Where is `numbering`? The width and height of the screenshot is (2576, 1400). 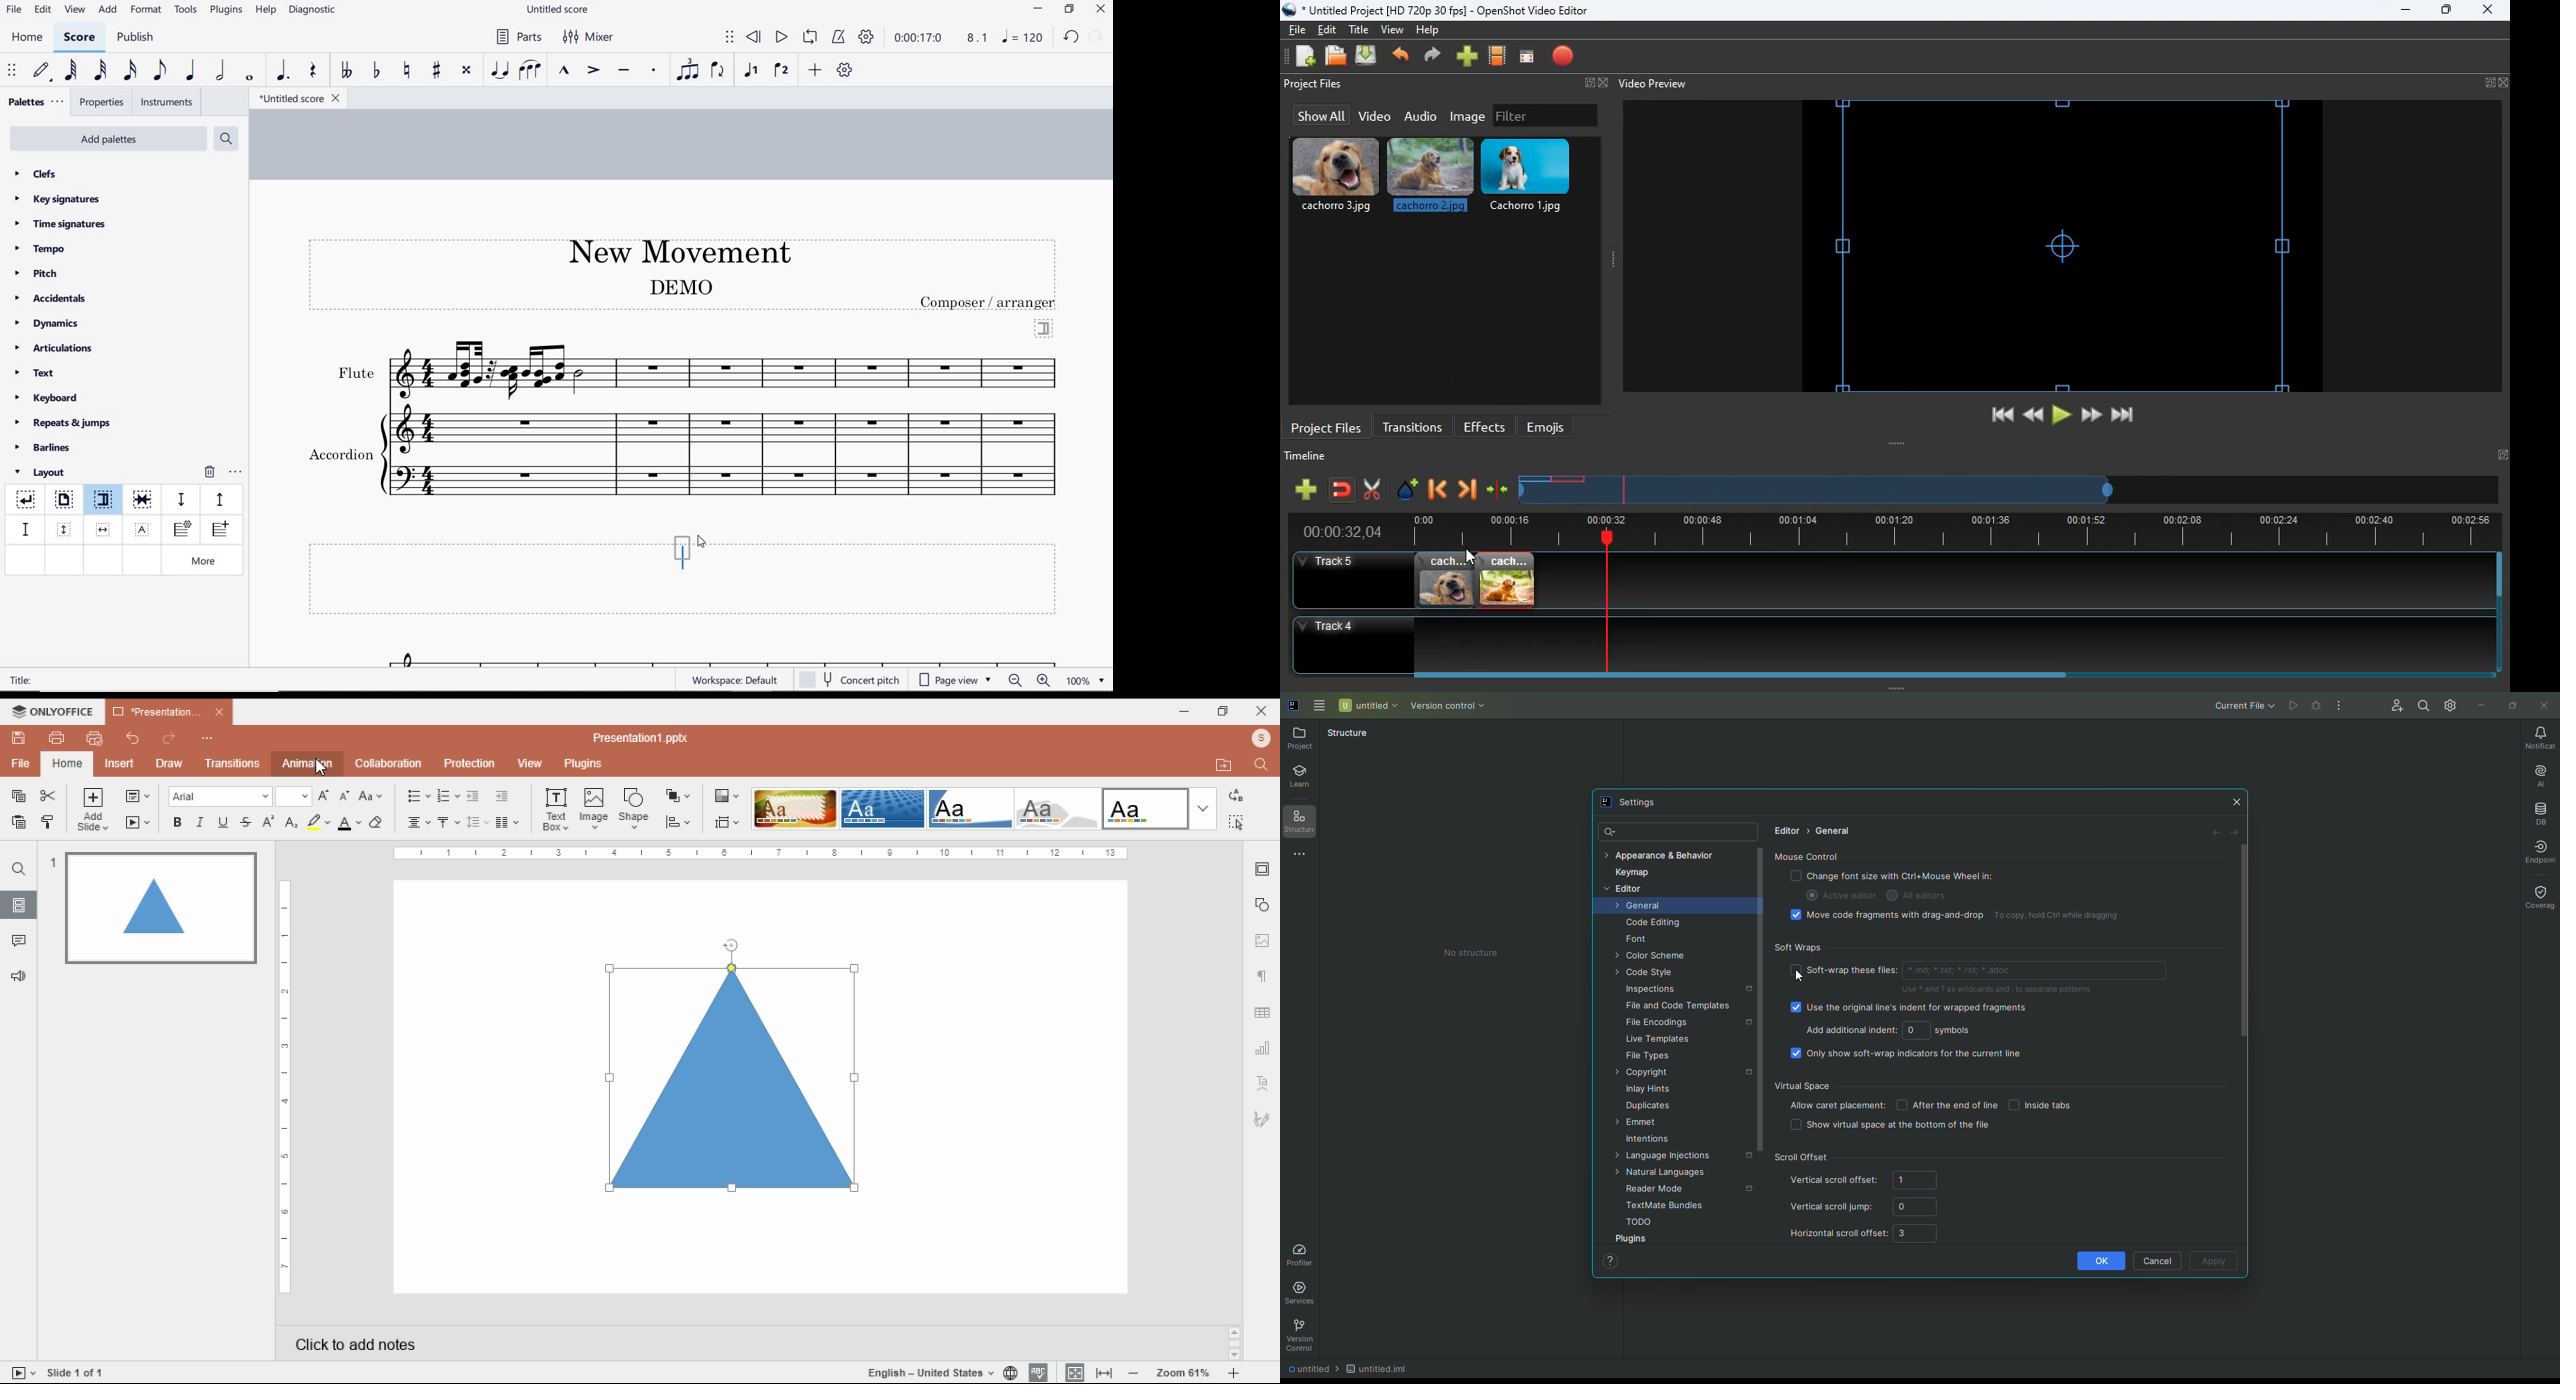
numbering is located at coordinates (447, 796).